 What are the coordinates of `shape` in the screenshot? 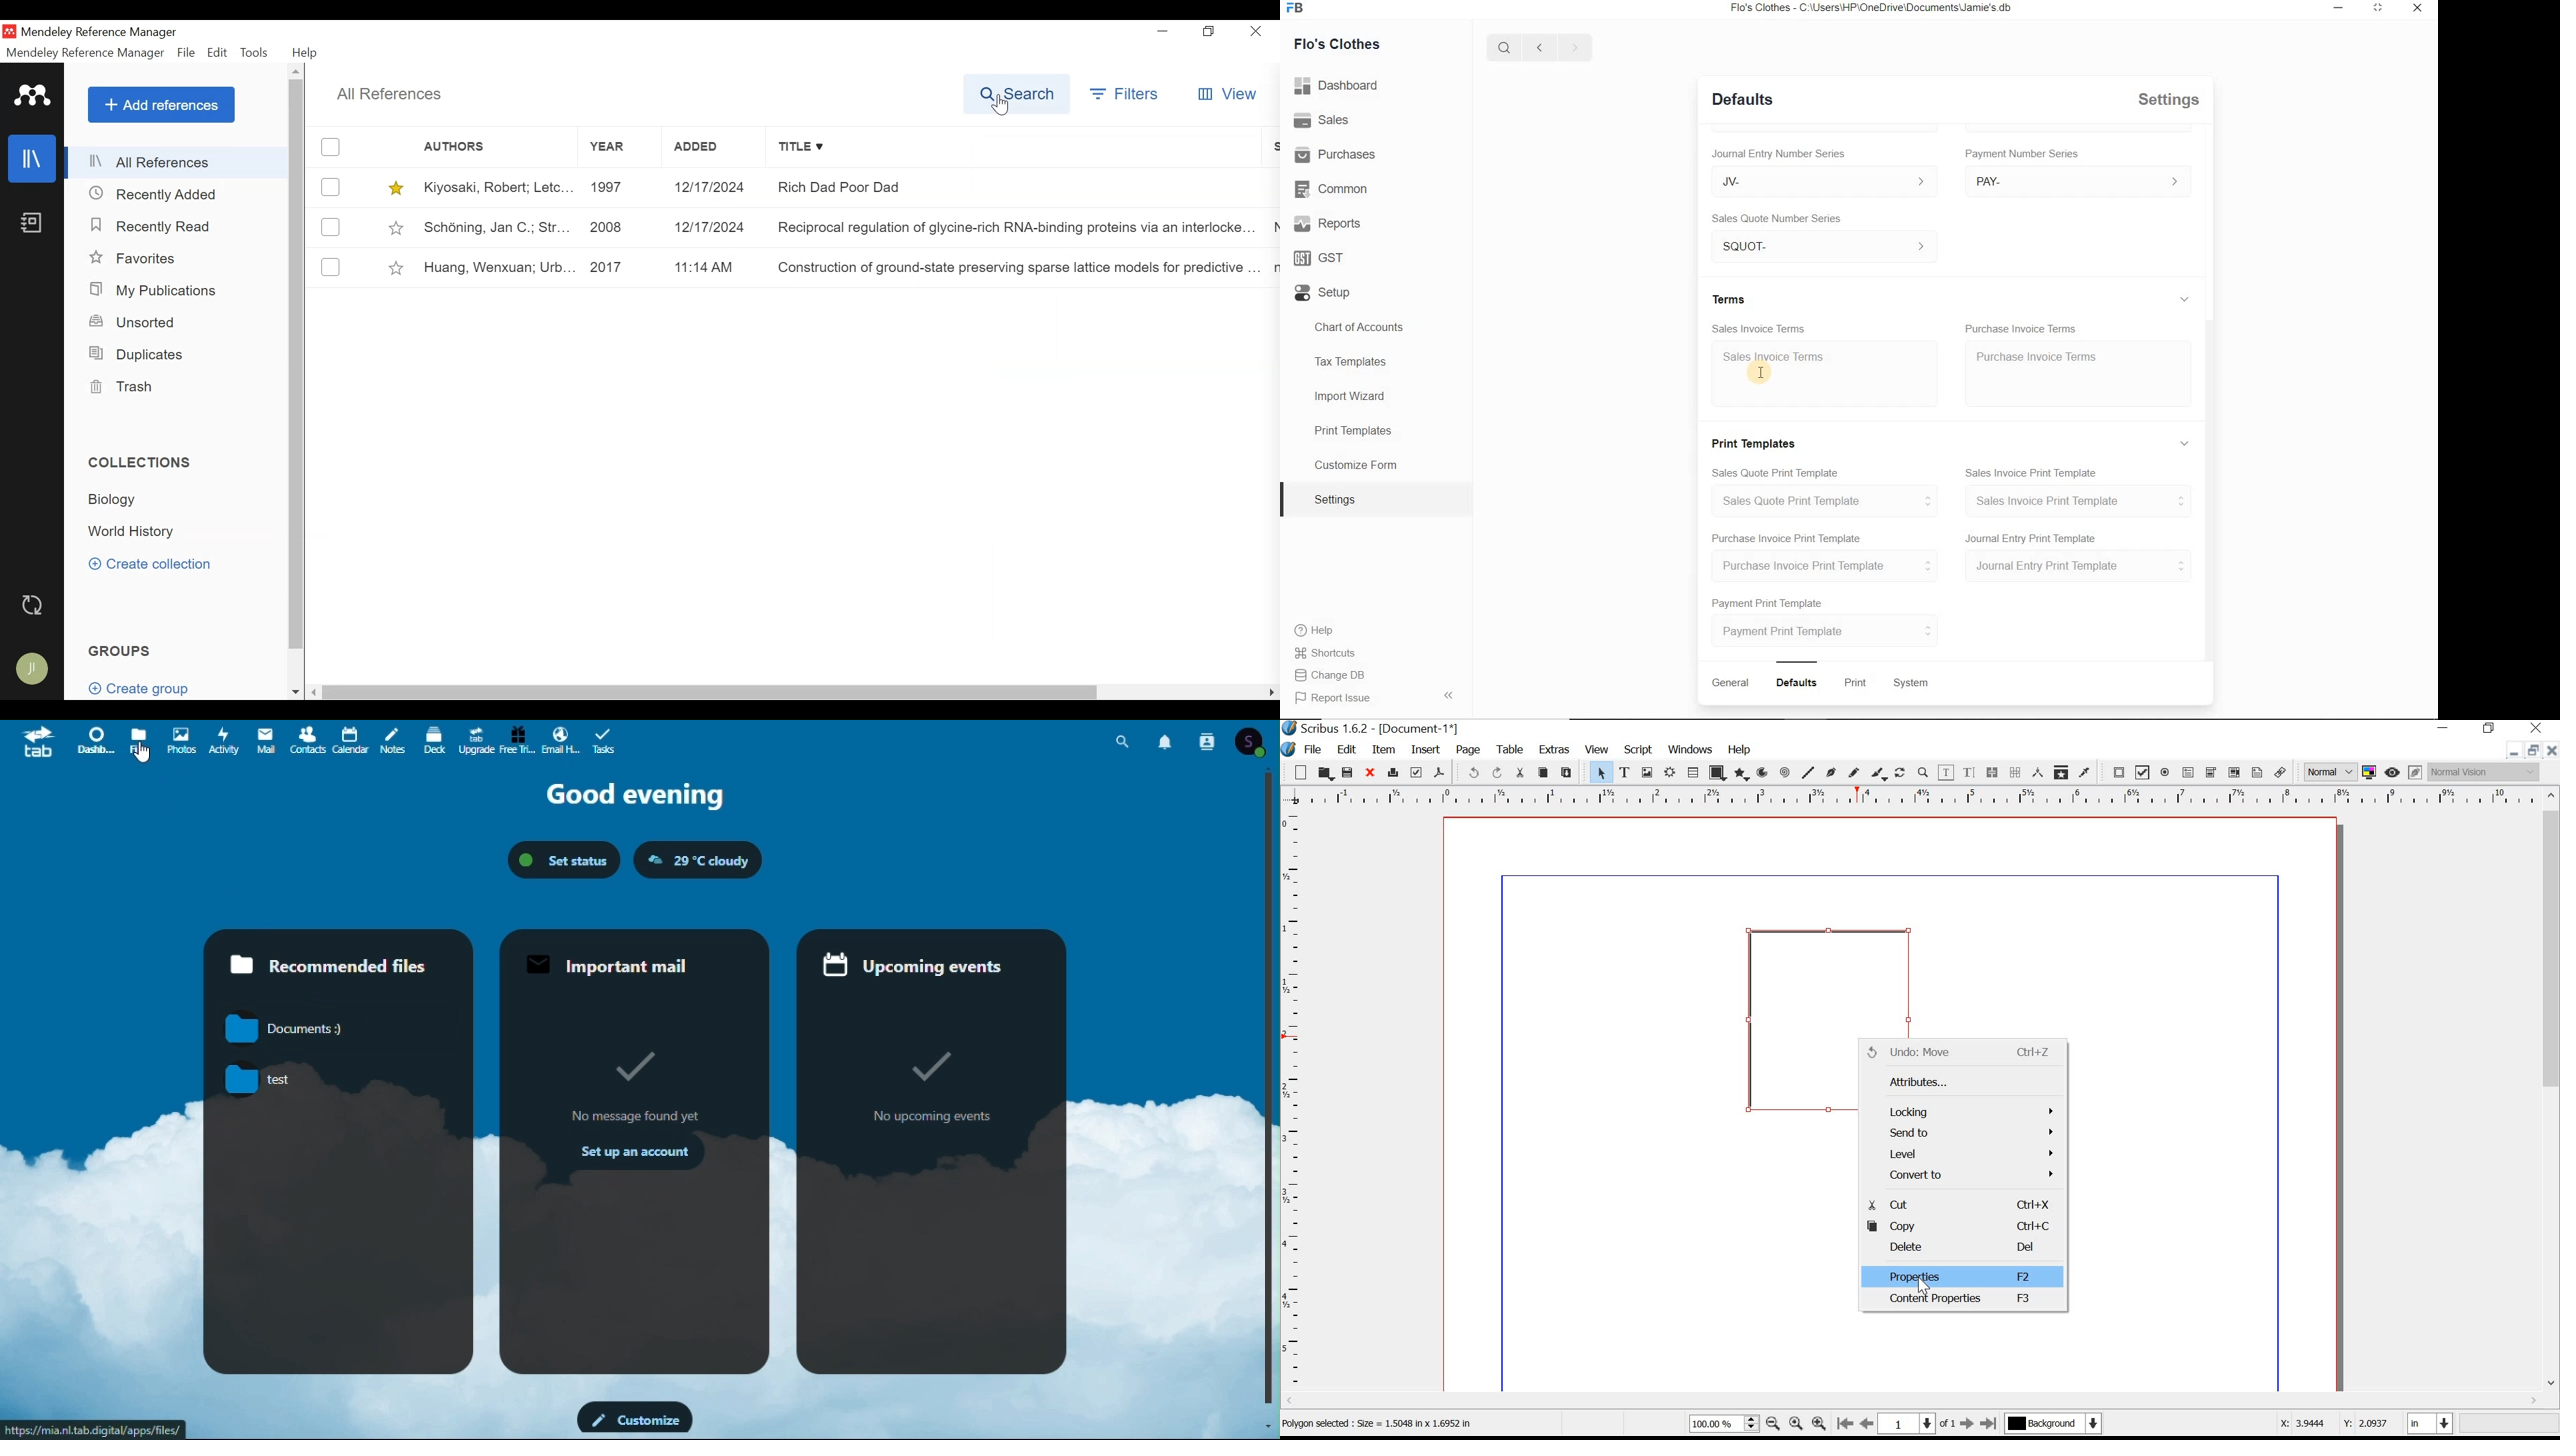 It's located at (1718, 773).